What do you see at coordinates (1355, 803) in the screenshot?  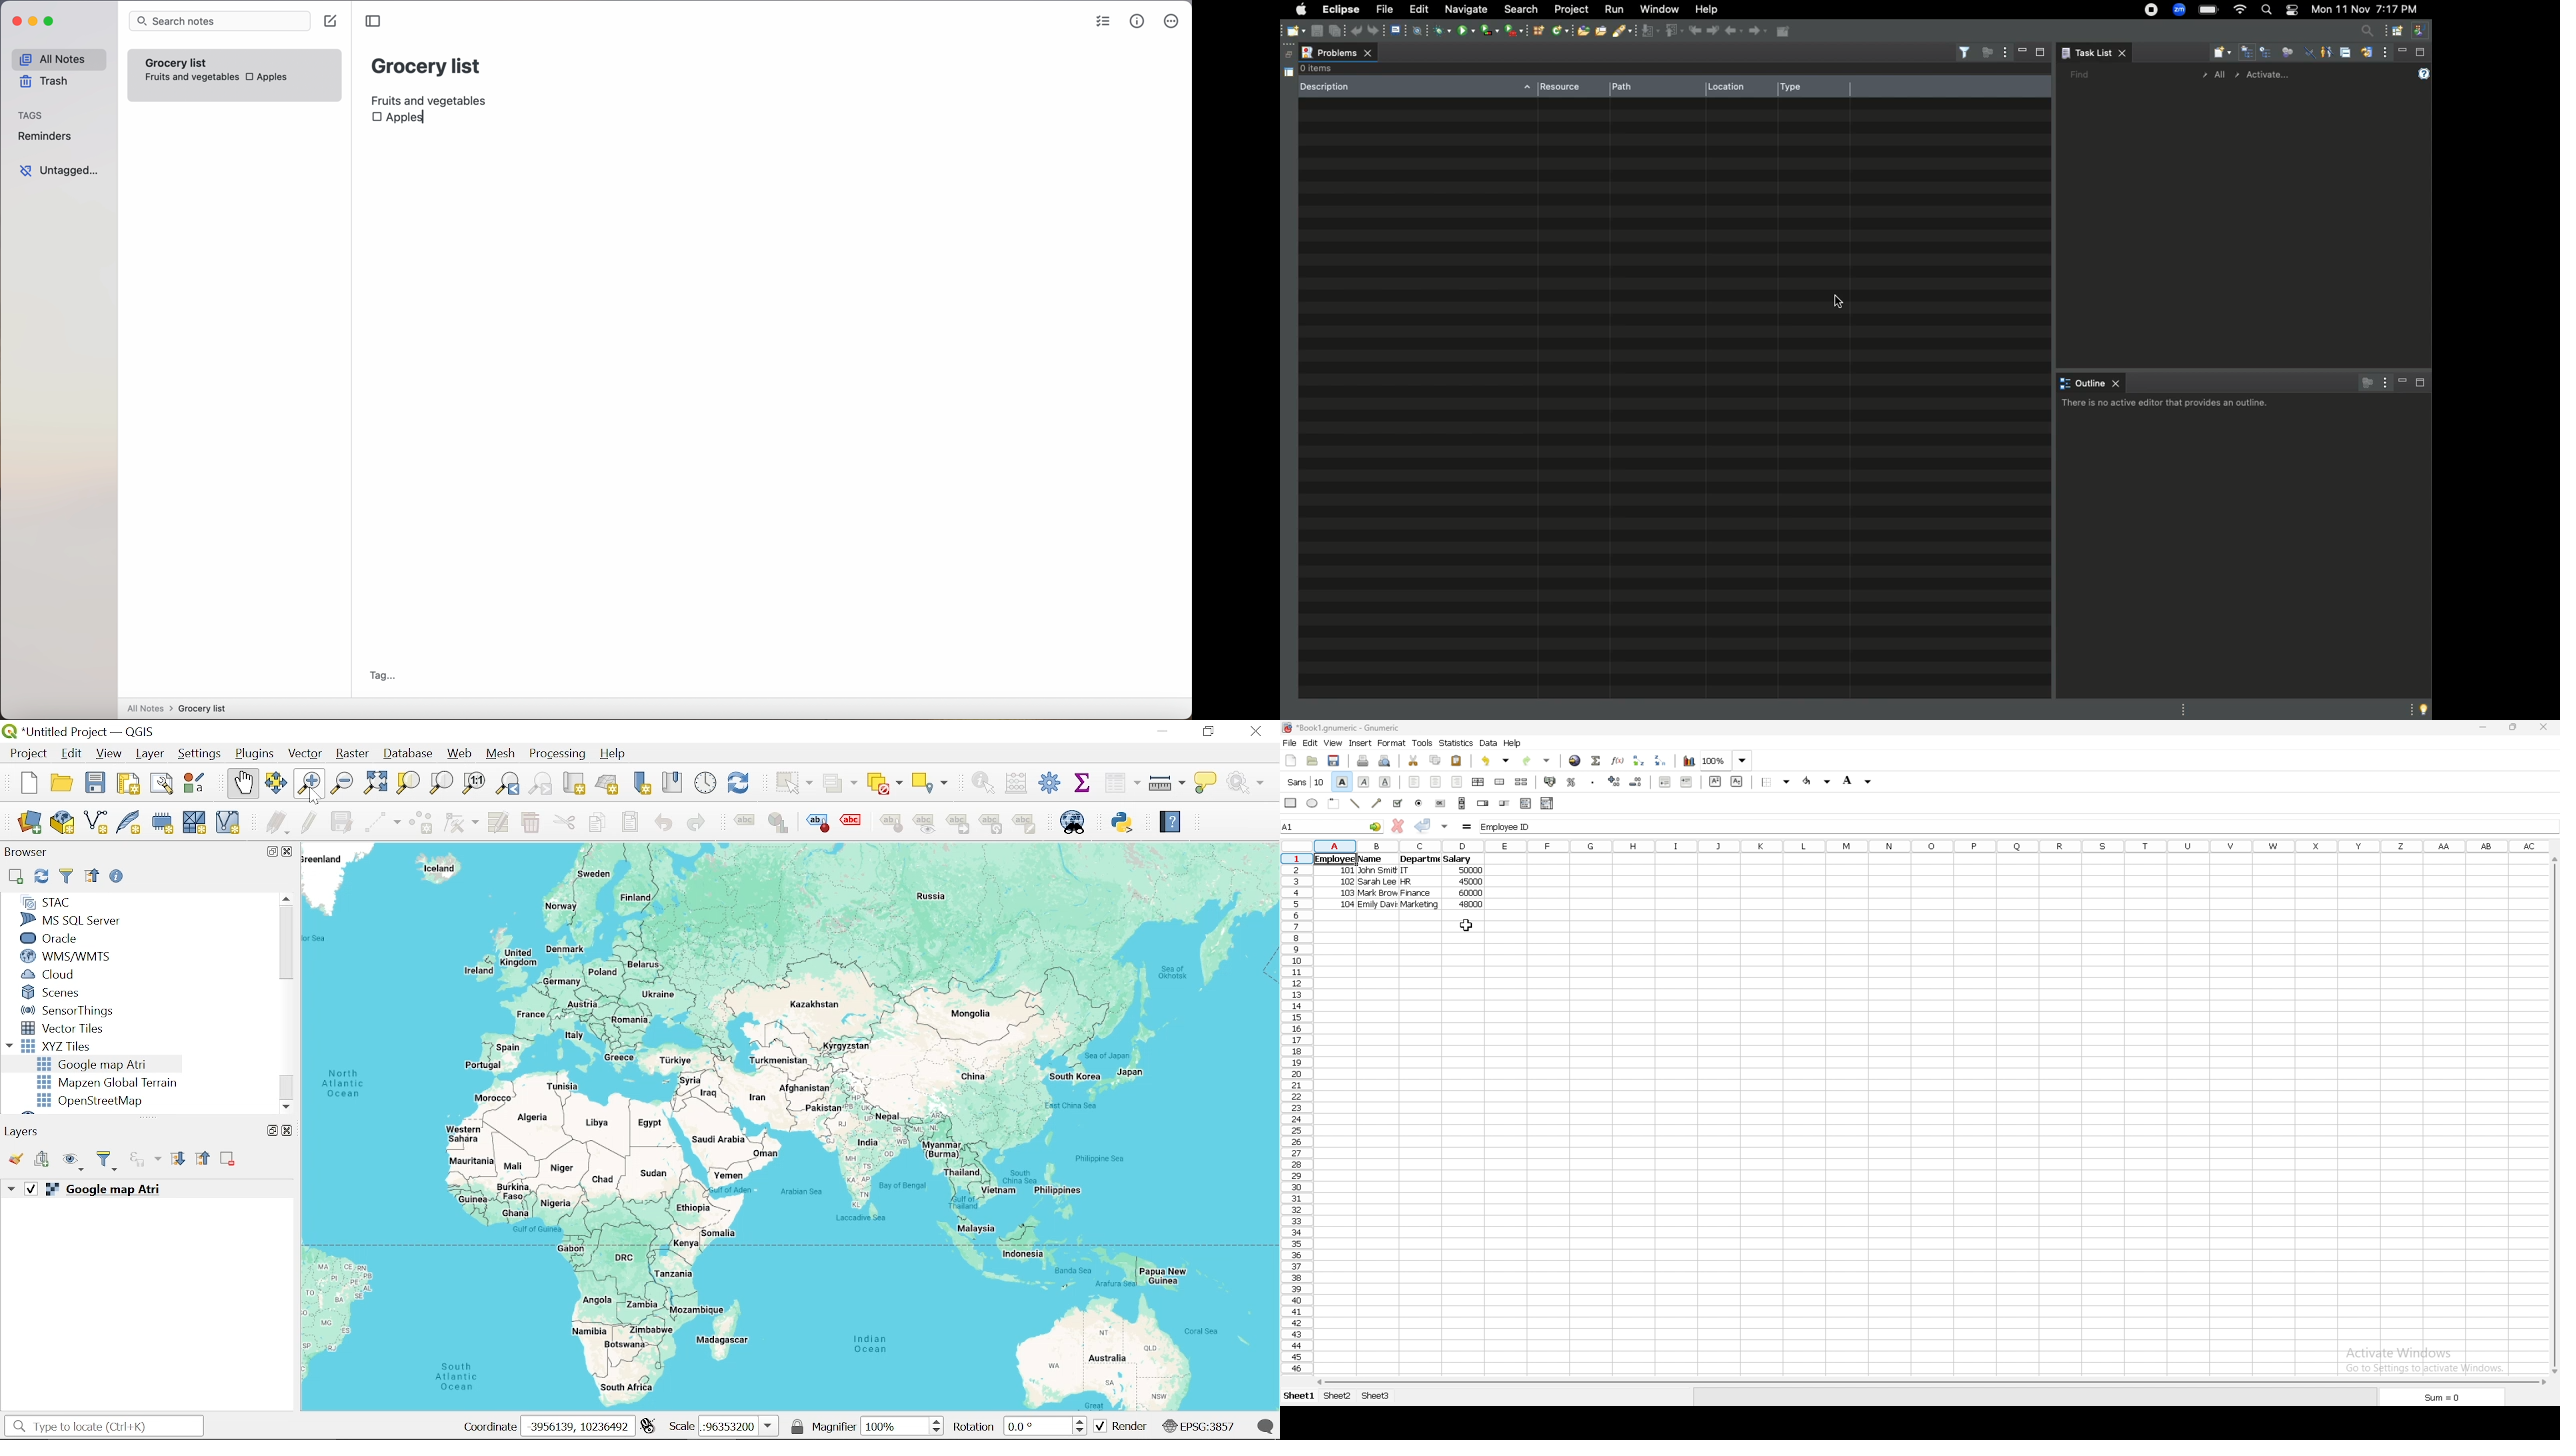 I see `line` at bounding box center [1355, 803].